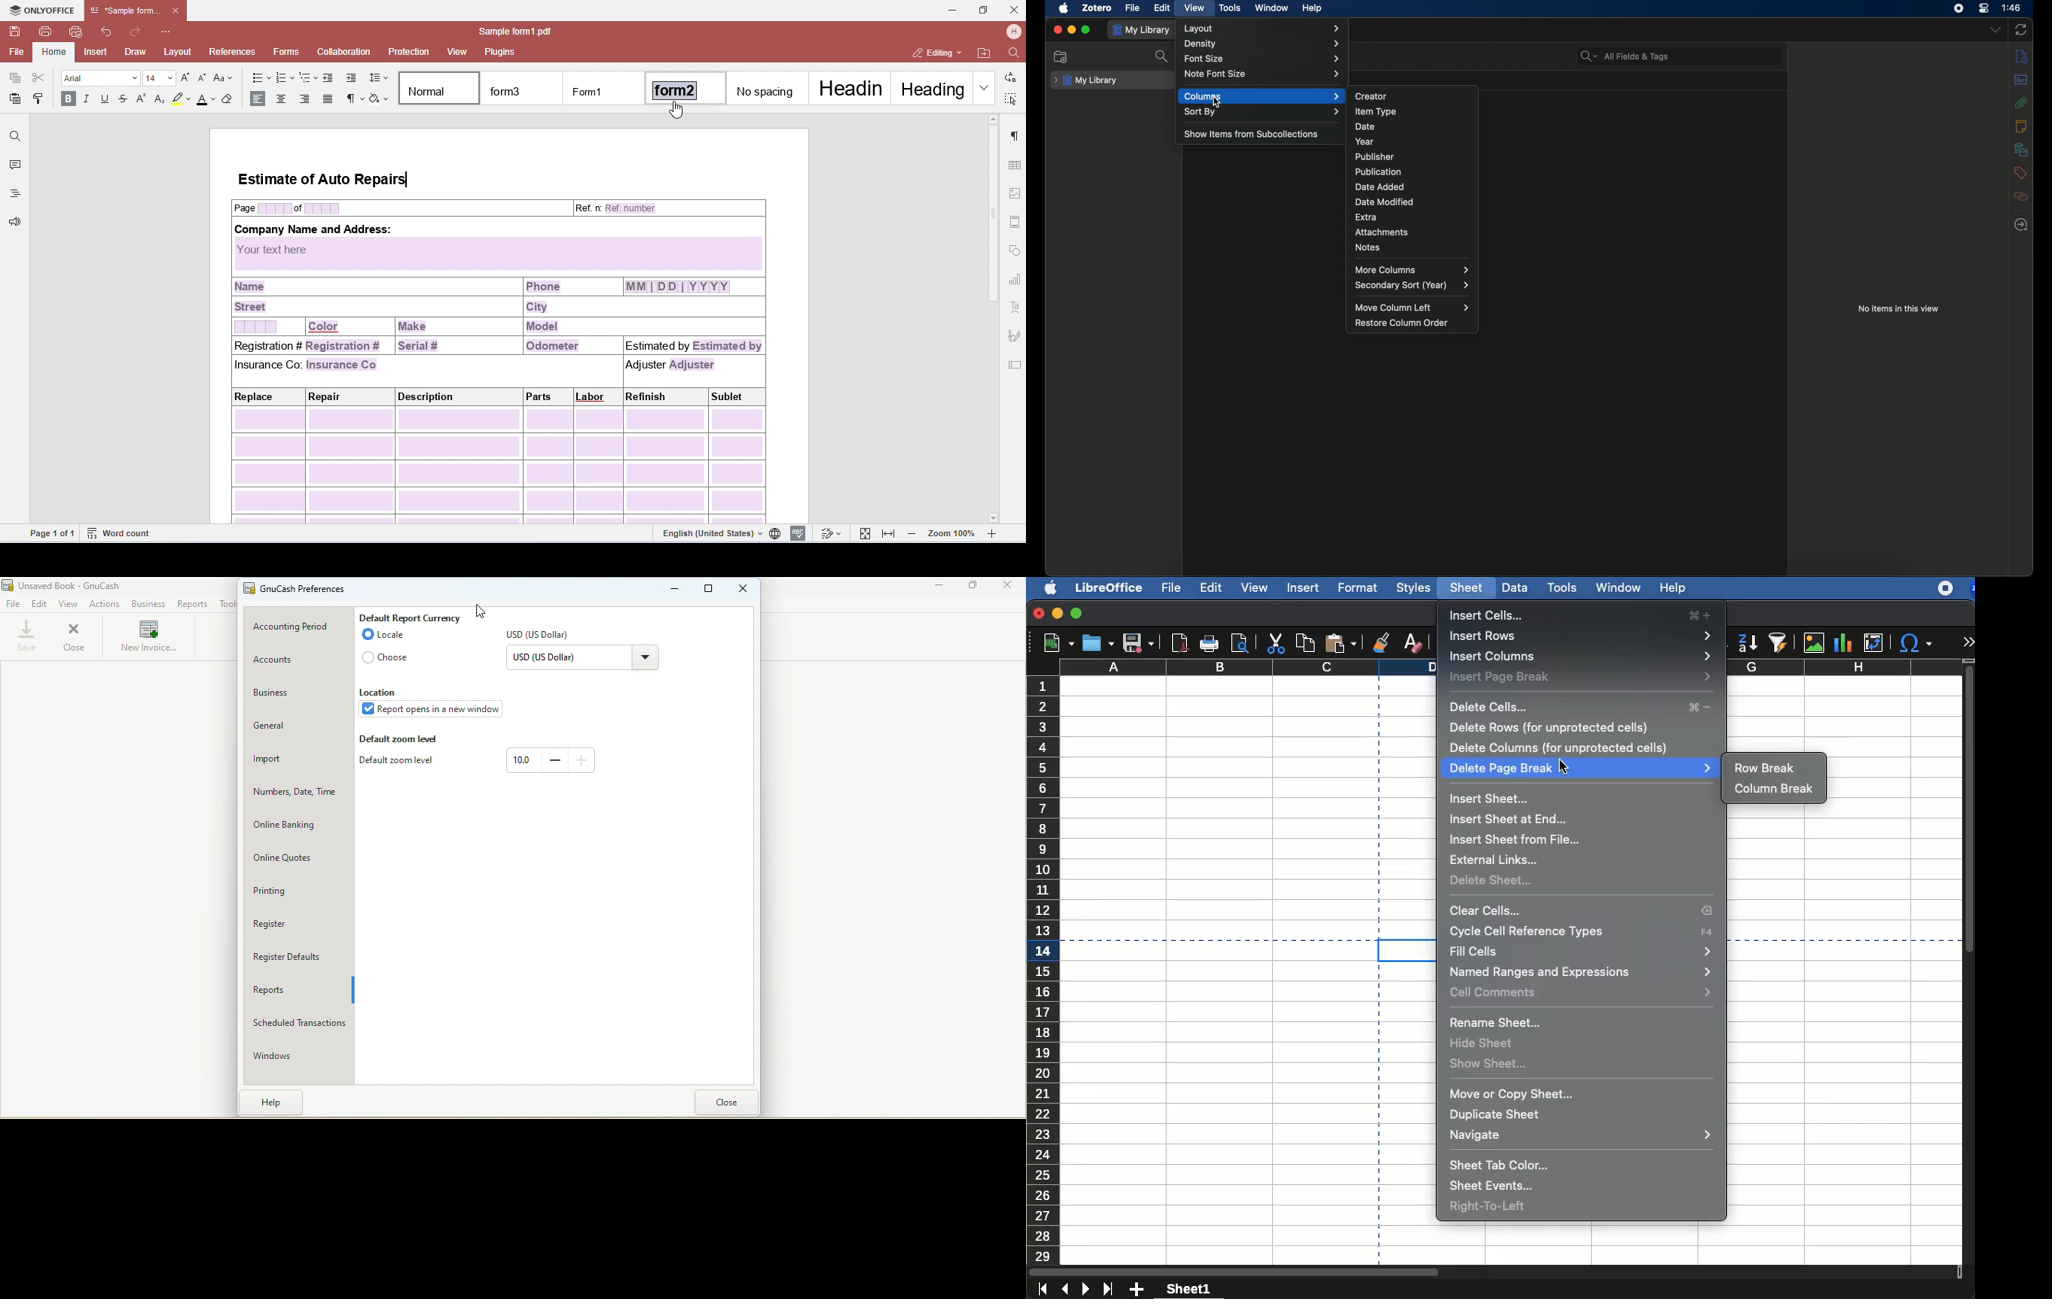 This screenshot has width=2072, height=1316. I want to click on row break, so click(1769, 768).